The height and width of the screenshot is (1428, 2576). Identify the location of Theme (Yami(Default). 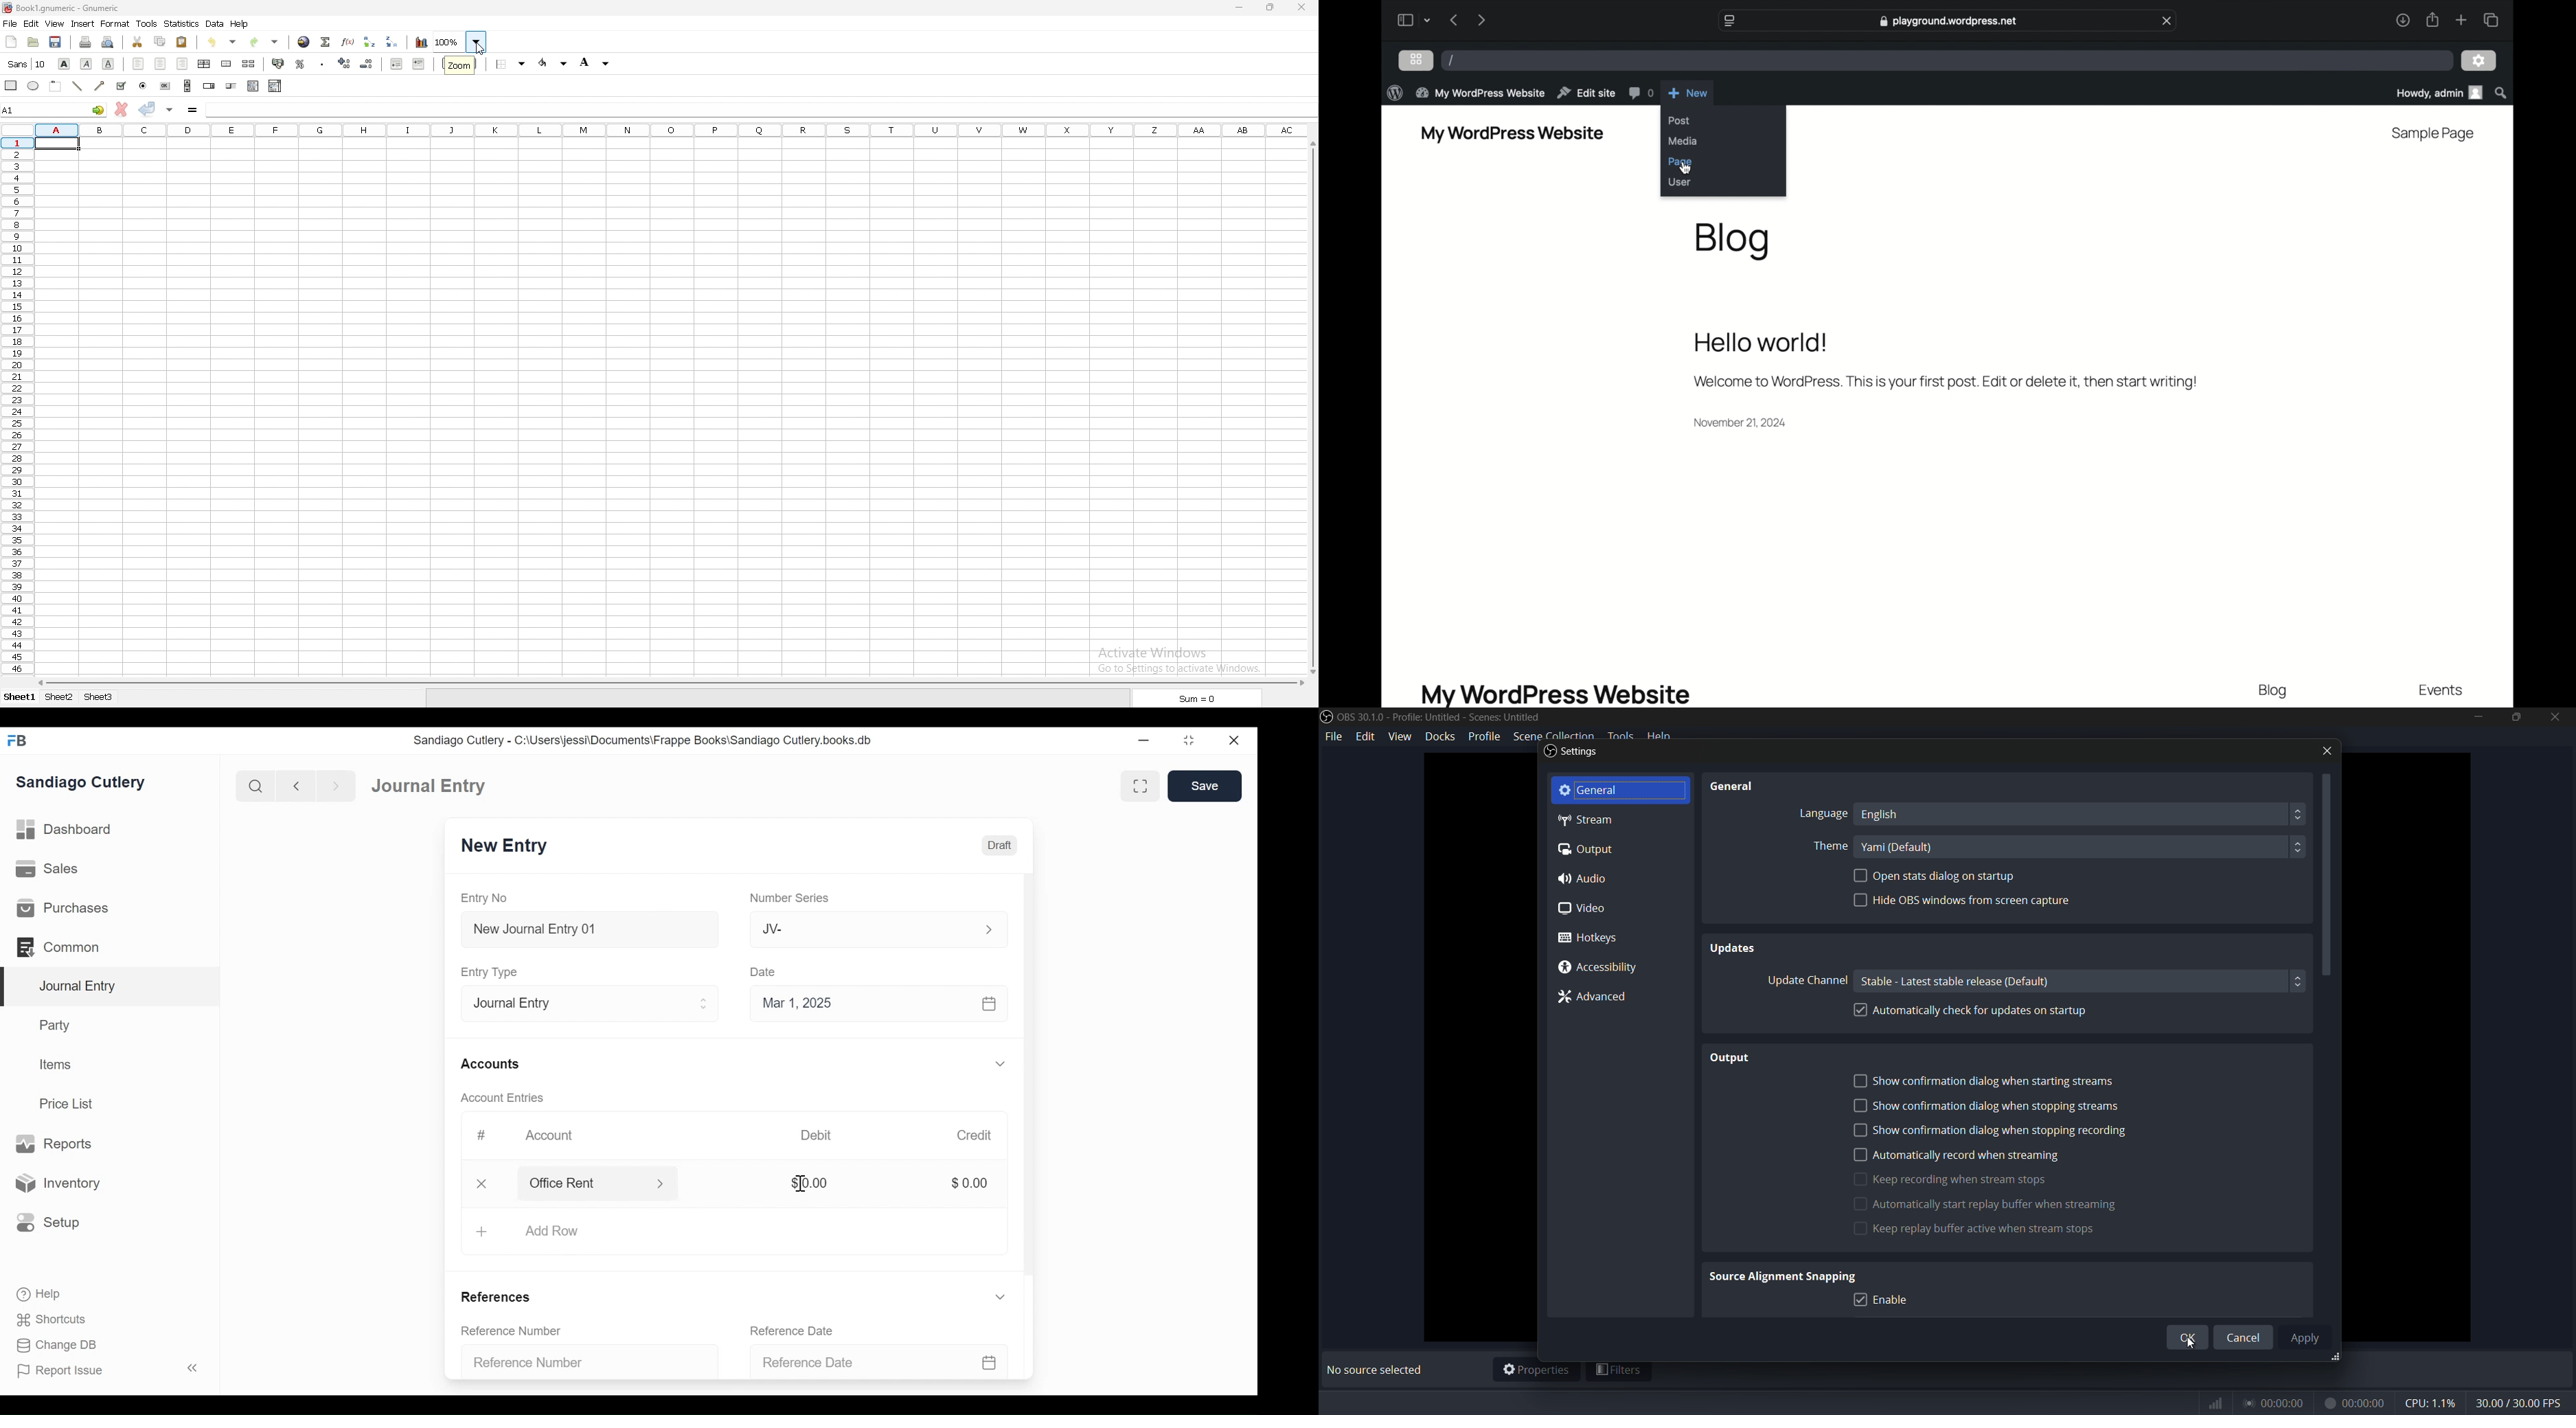
(2061, 846).